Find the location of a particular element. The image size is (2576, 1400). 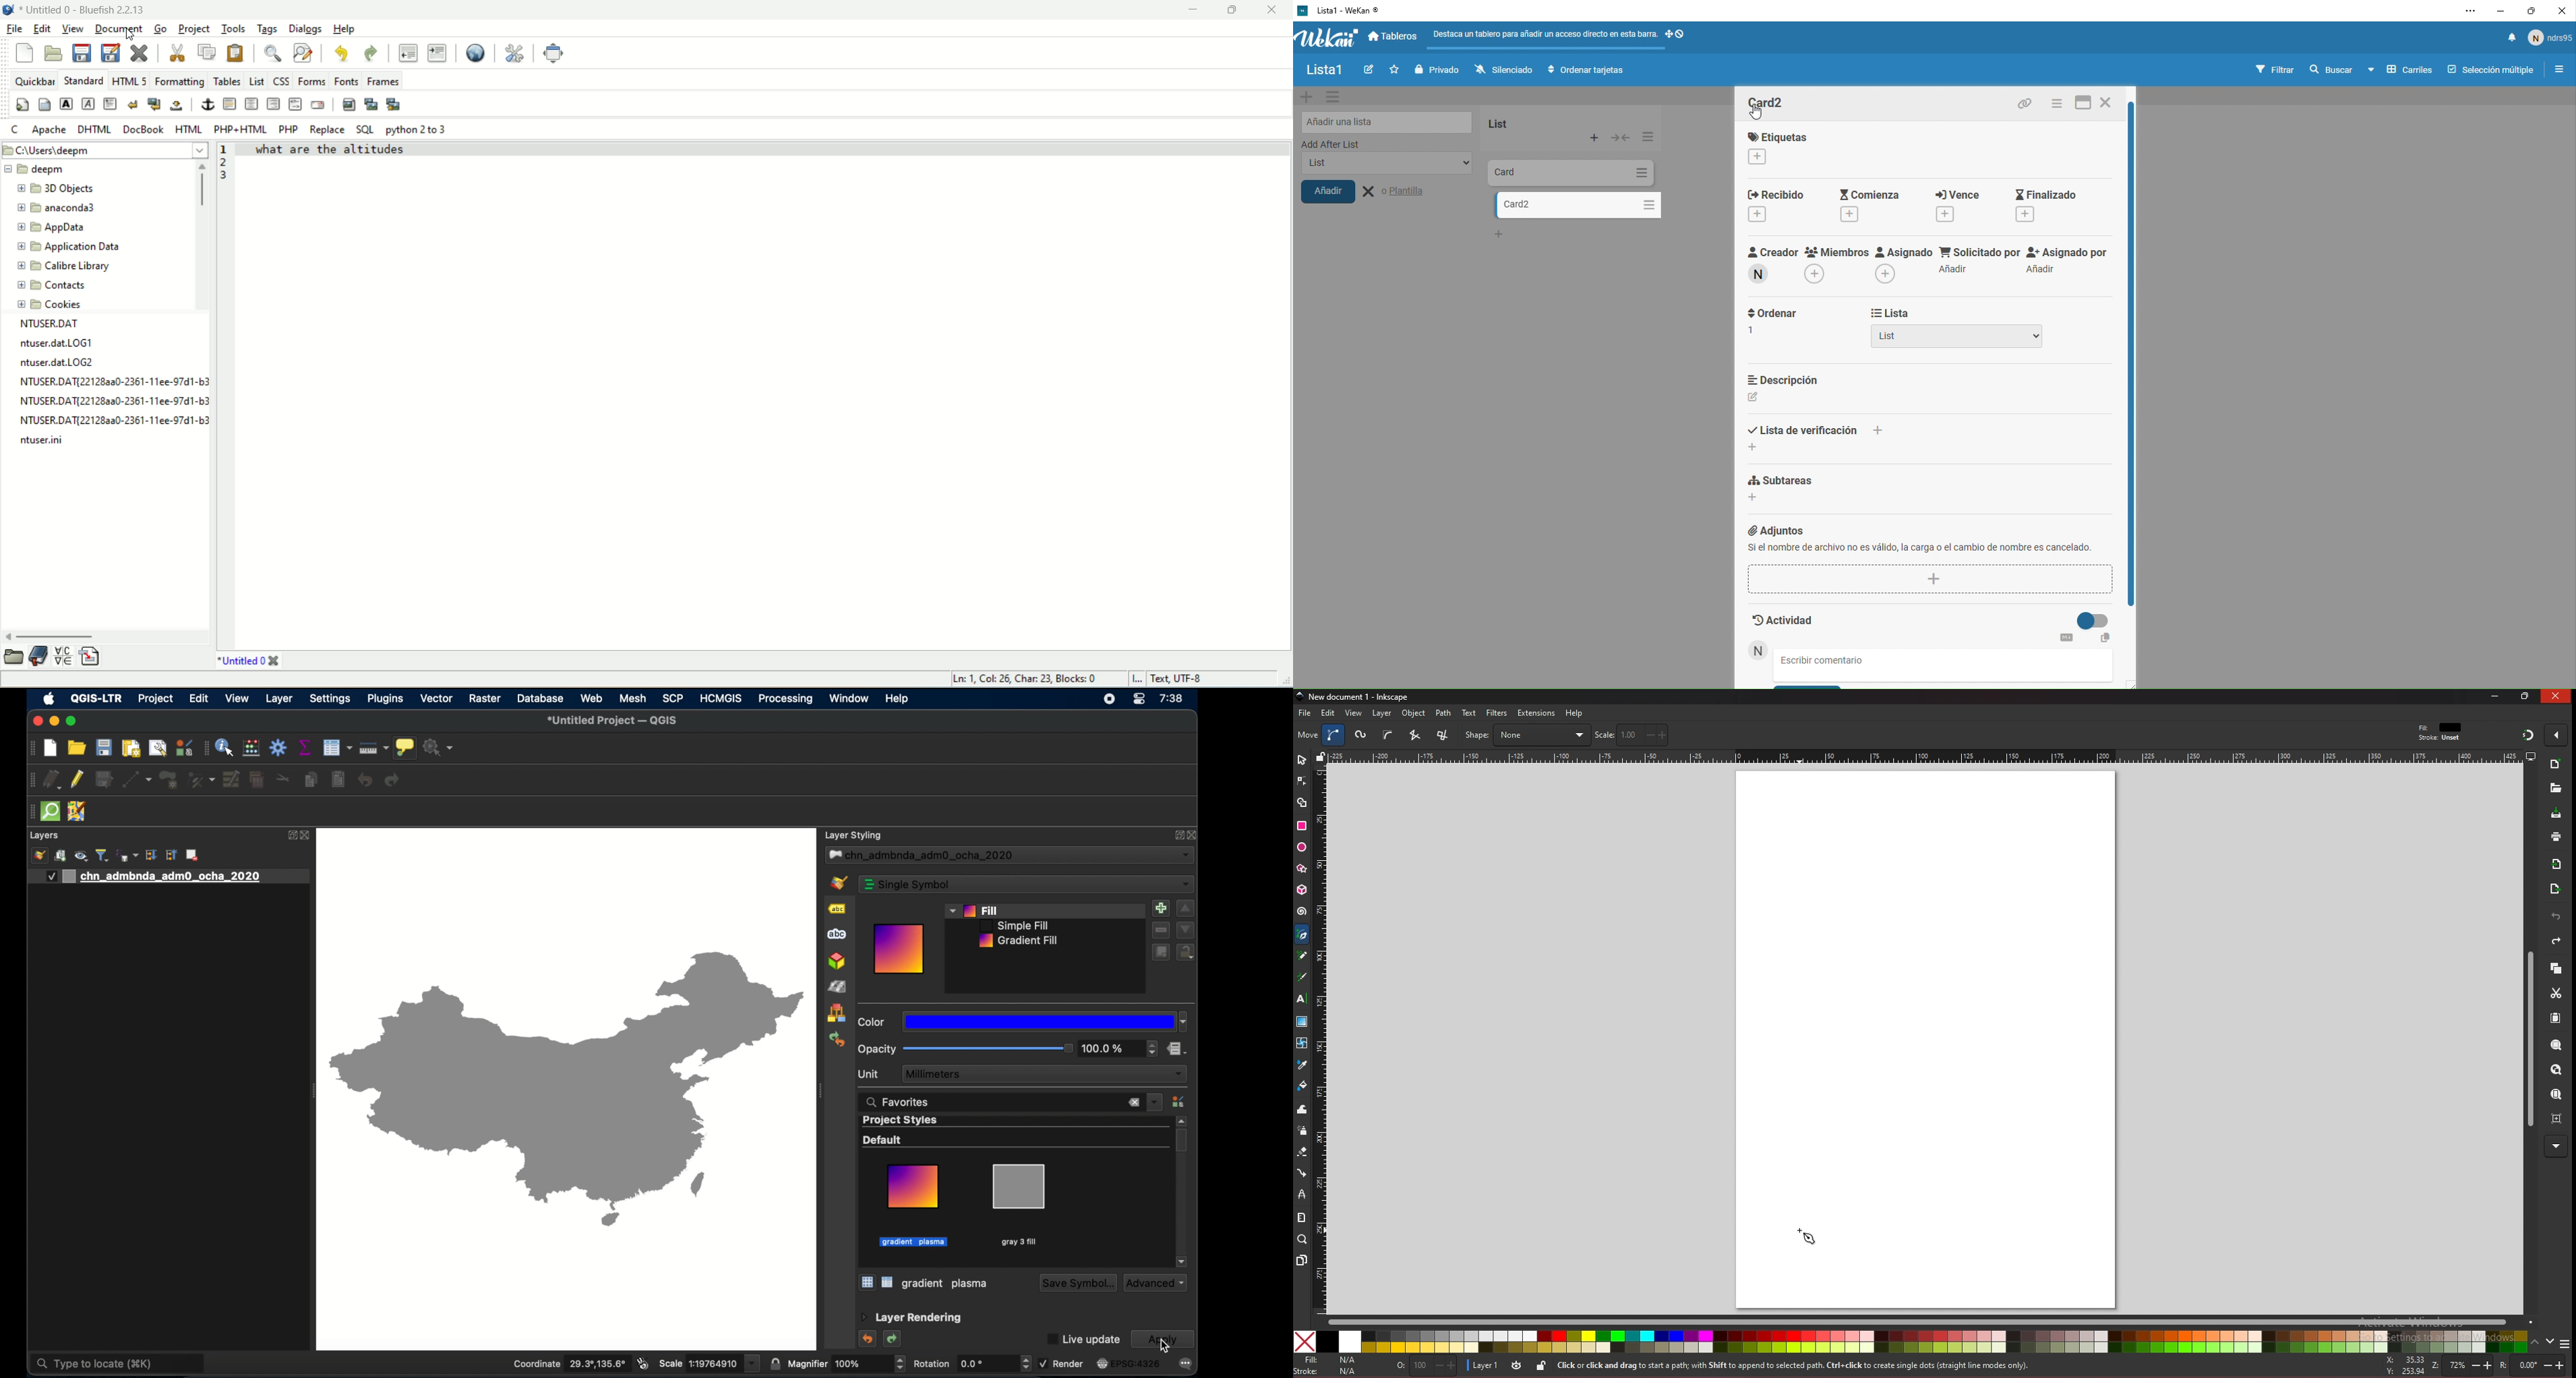

@ Adjuntos
Si el nombre de archivo no es valido, la carga o el cambio de nombre es cancelado.
i i | is located at coordinates (1929, 557).